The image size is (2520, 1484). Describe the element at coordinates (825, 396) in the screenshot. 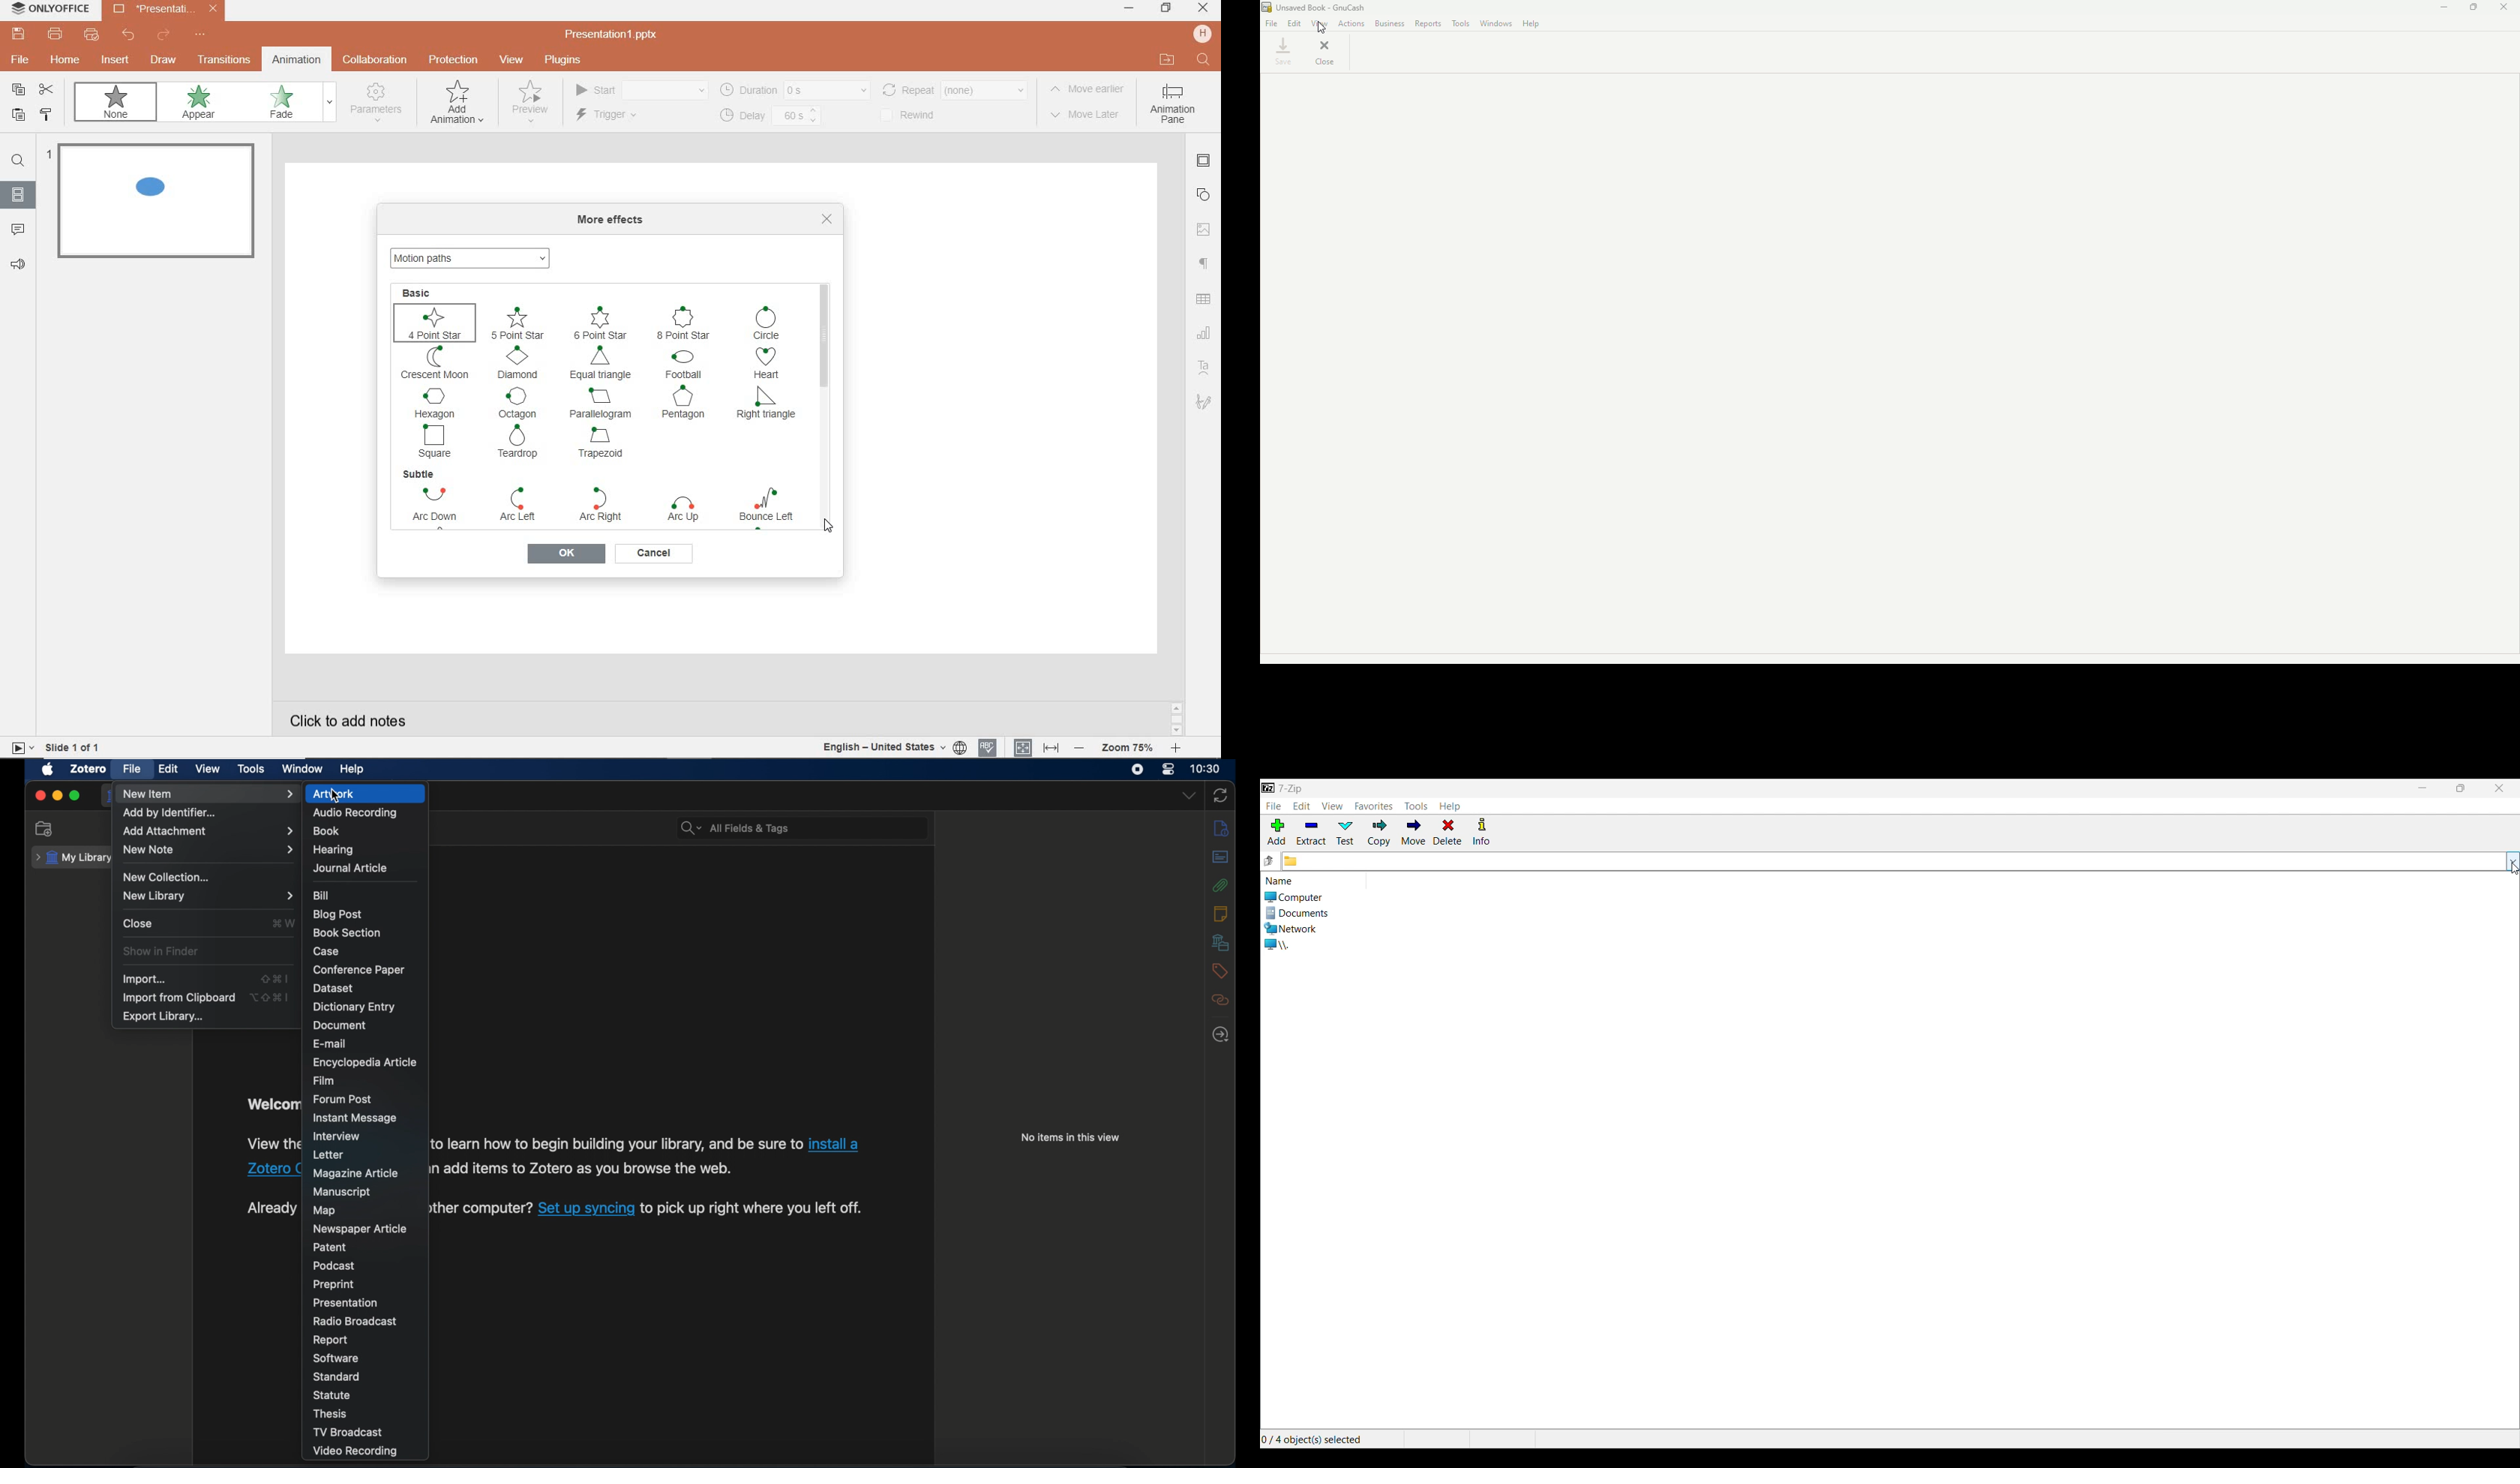

I see `SCROLLBAR` at that location.